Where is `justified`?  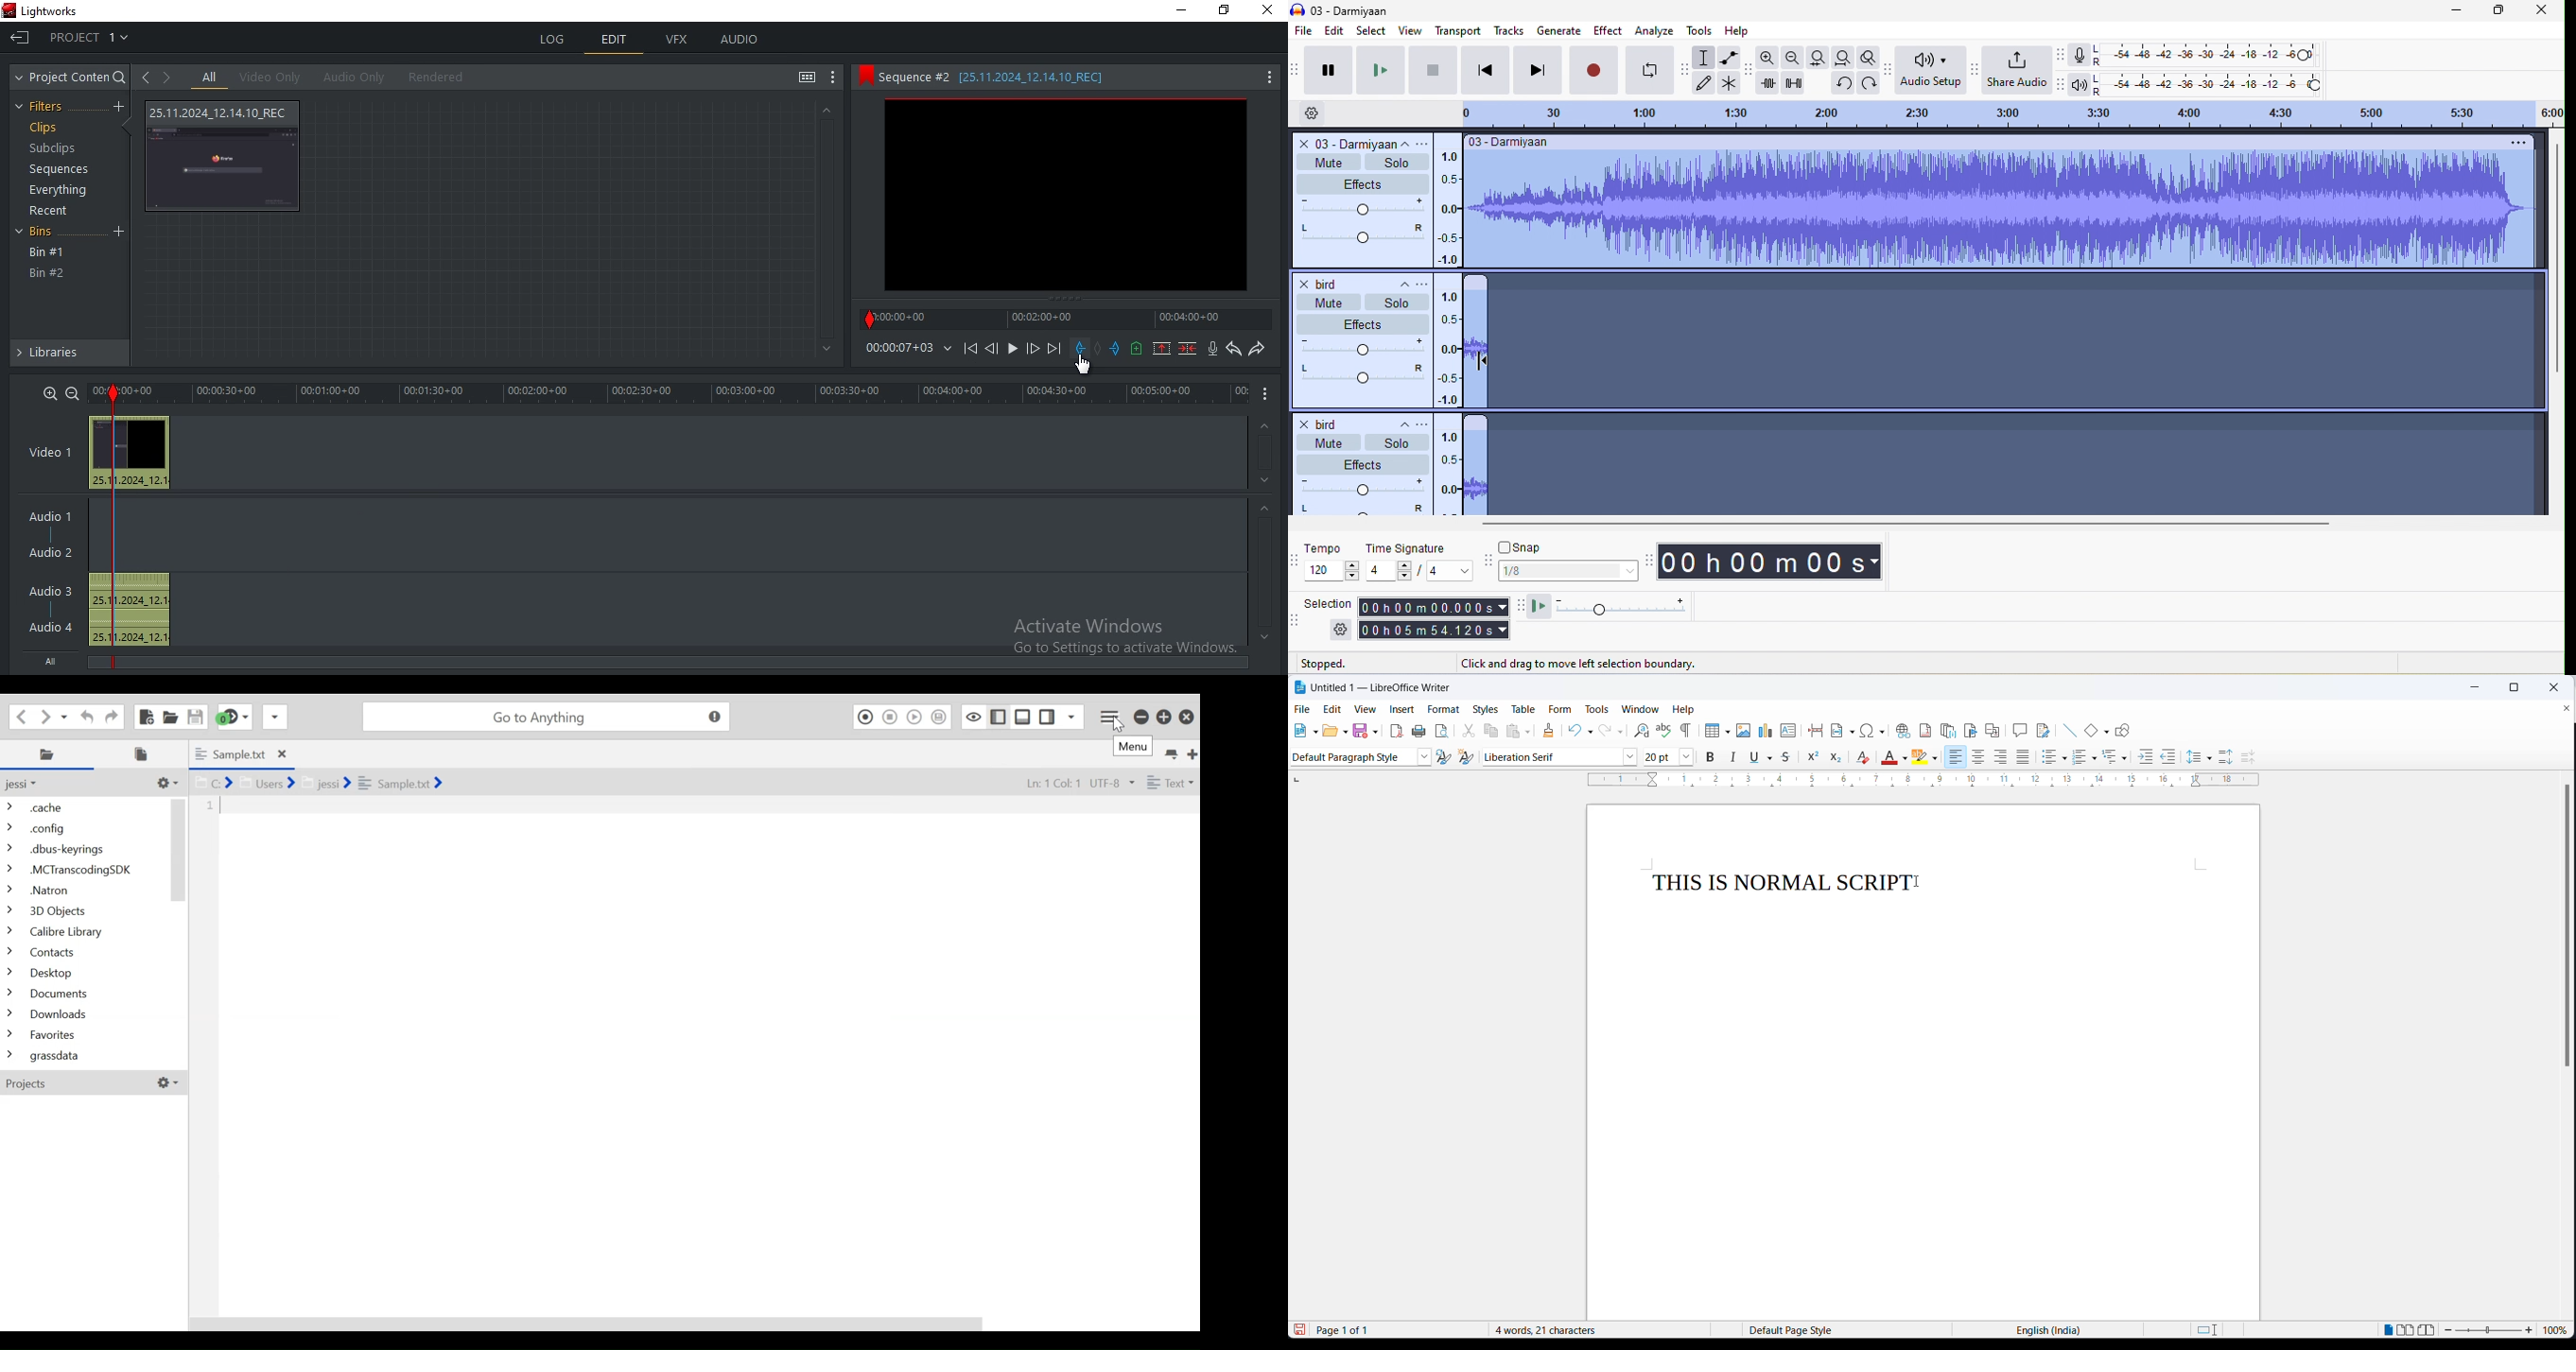 justified is located at coordinates (2023, 757).